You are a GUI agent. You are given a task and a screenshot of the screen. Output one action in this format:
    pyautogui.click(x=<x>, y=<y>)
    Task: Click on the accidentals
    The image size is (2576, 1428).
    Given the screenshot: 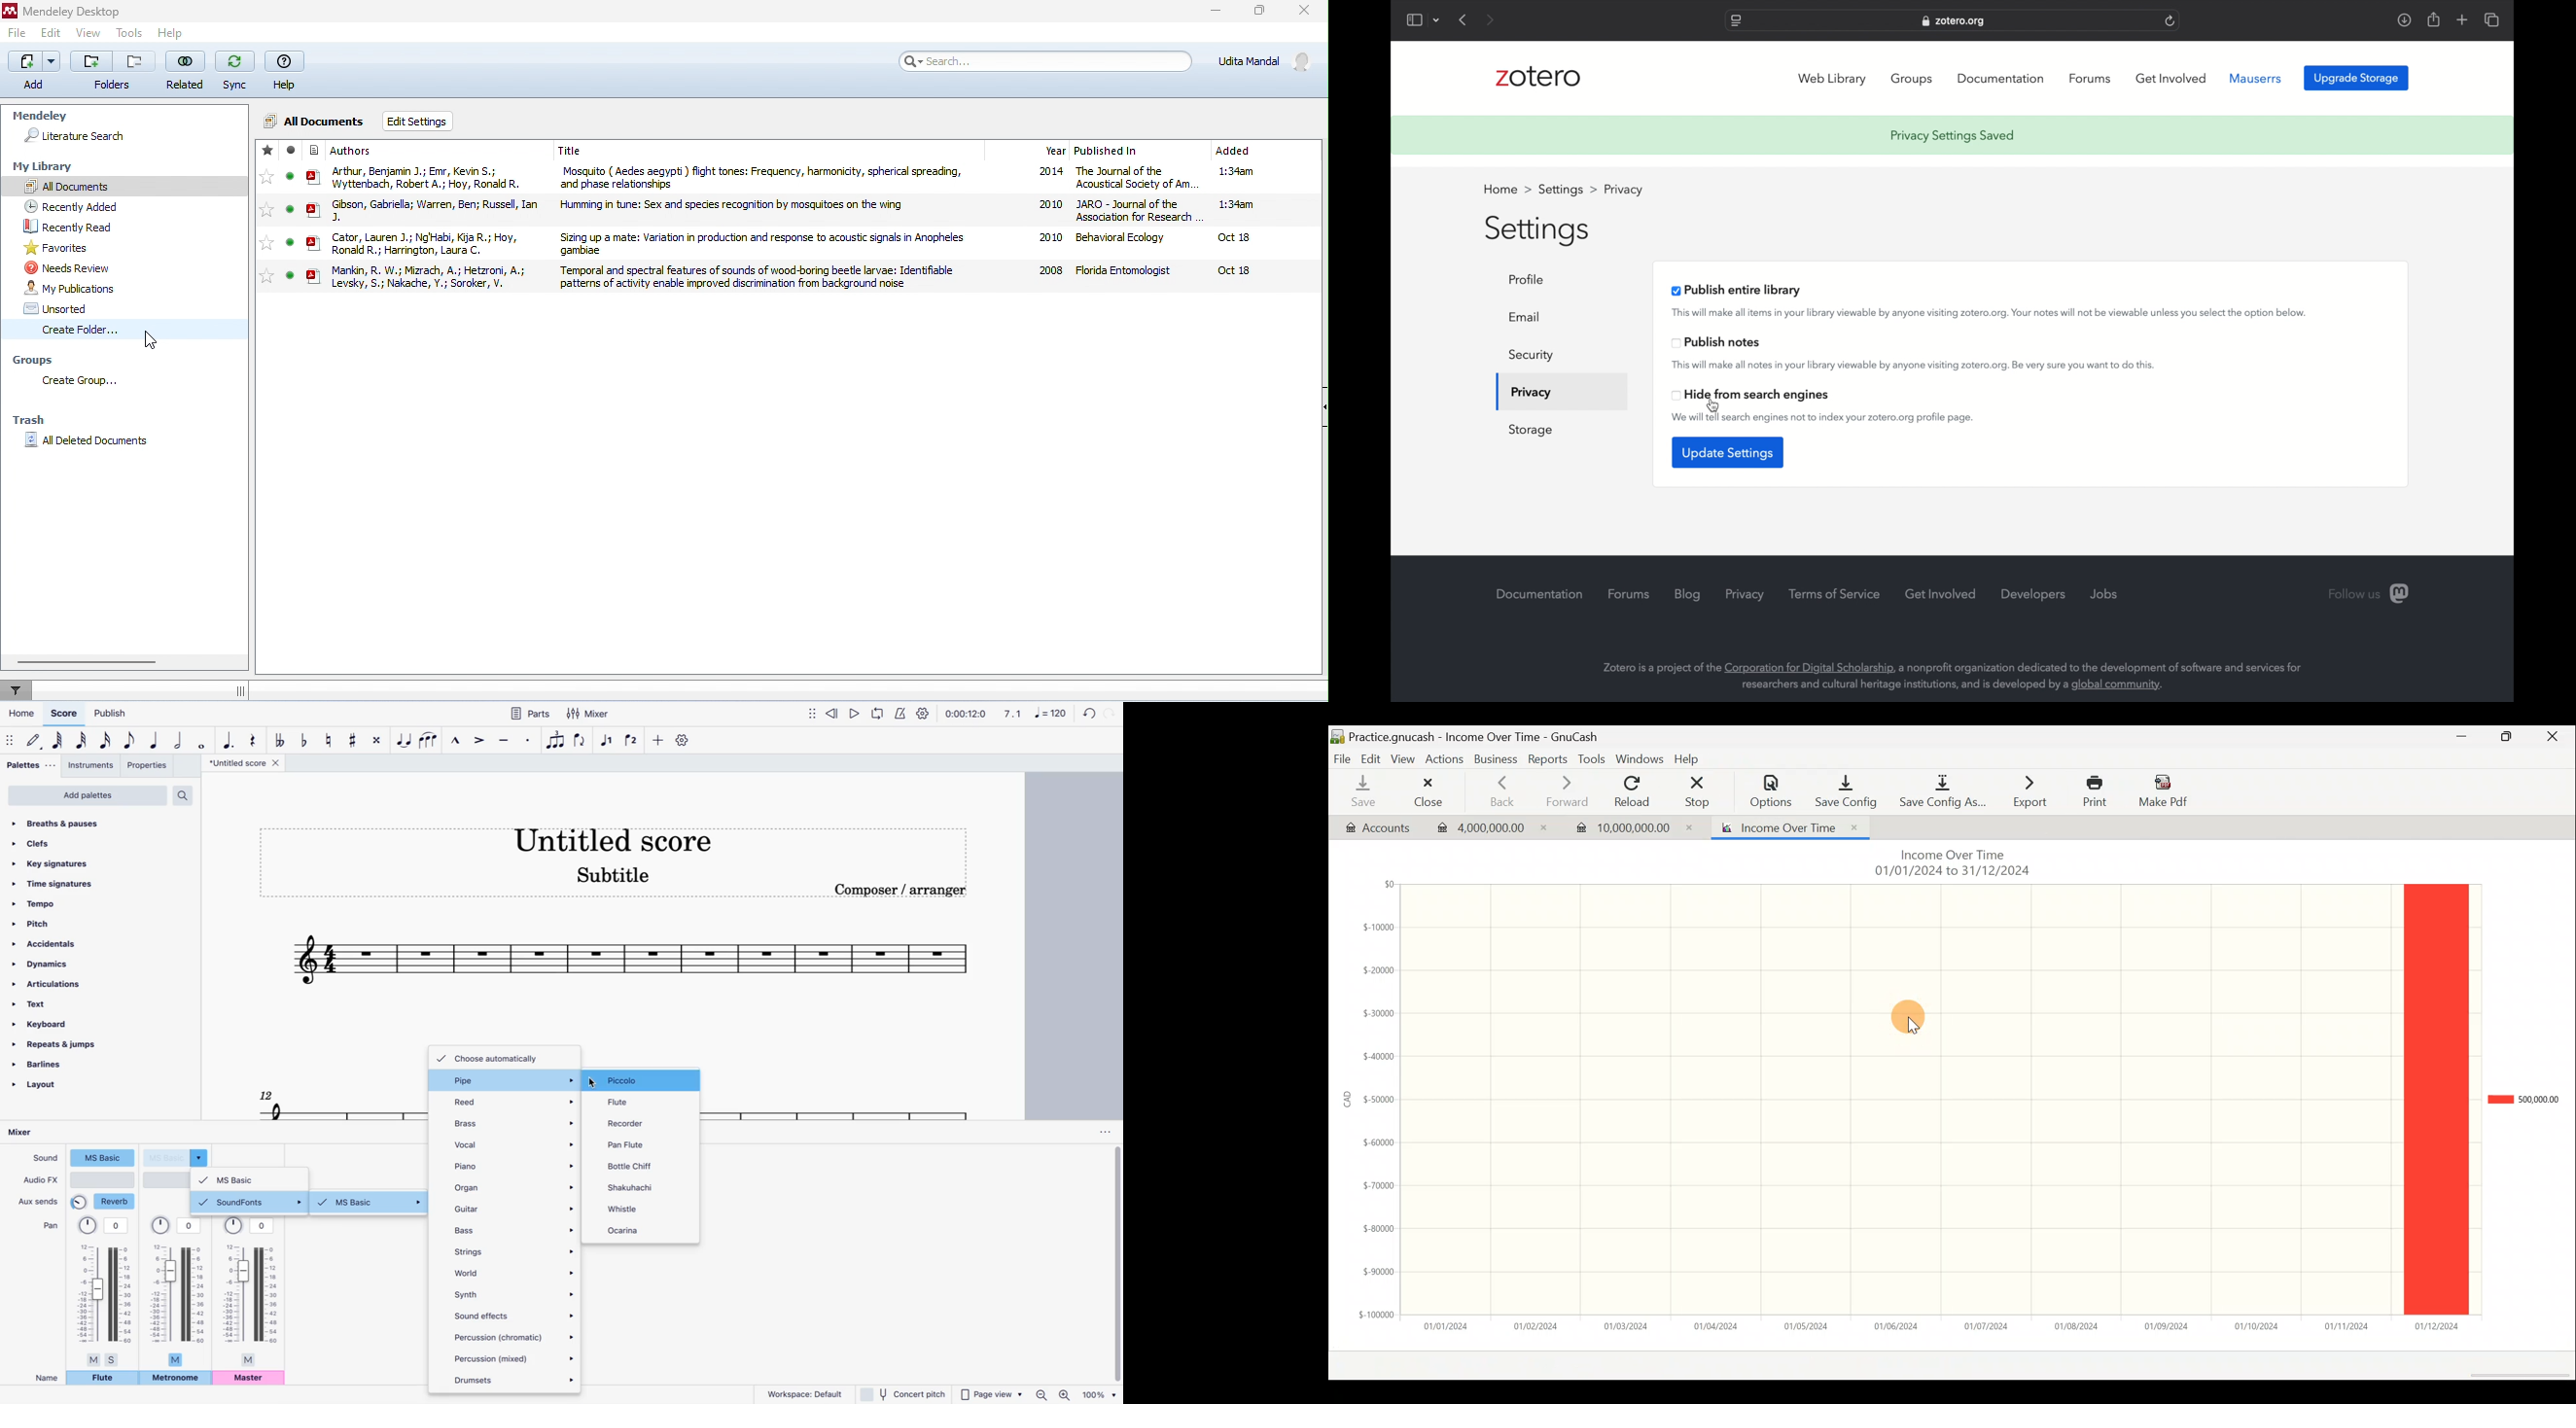 What is the action you would take?
    pyautogui.click(x=74, y=943)
    